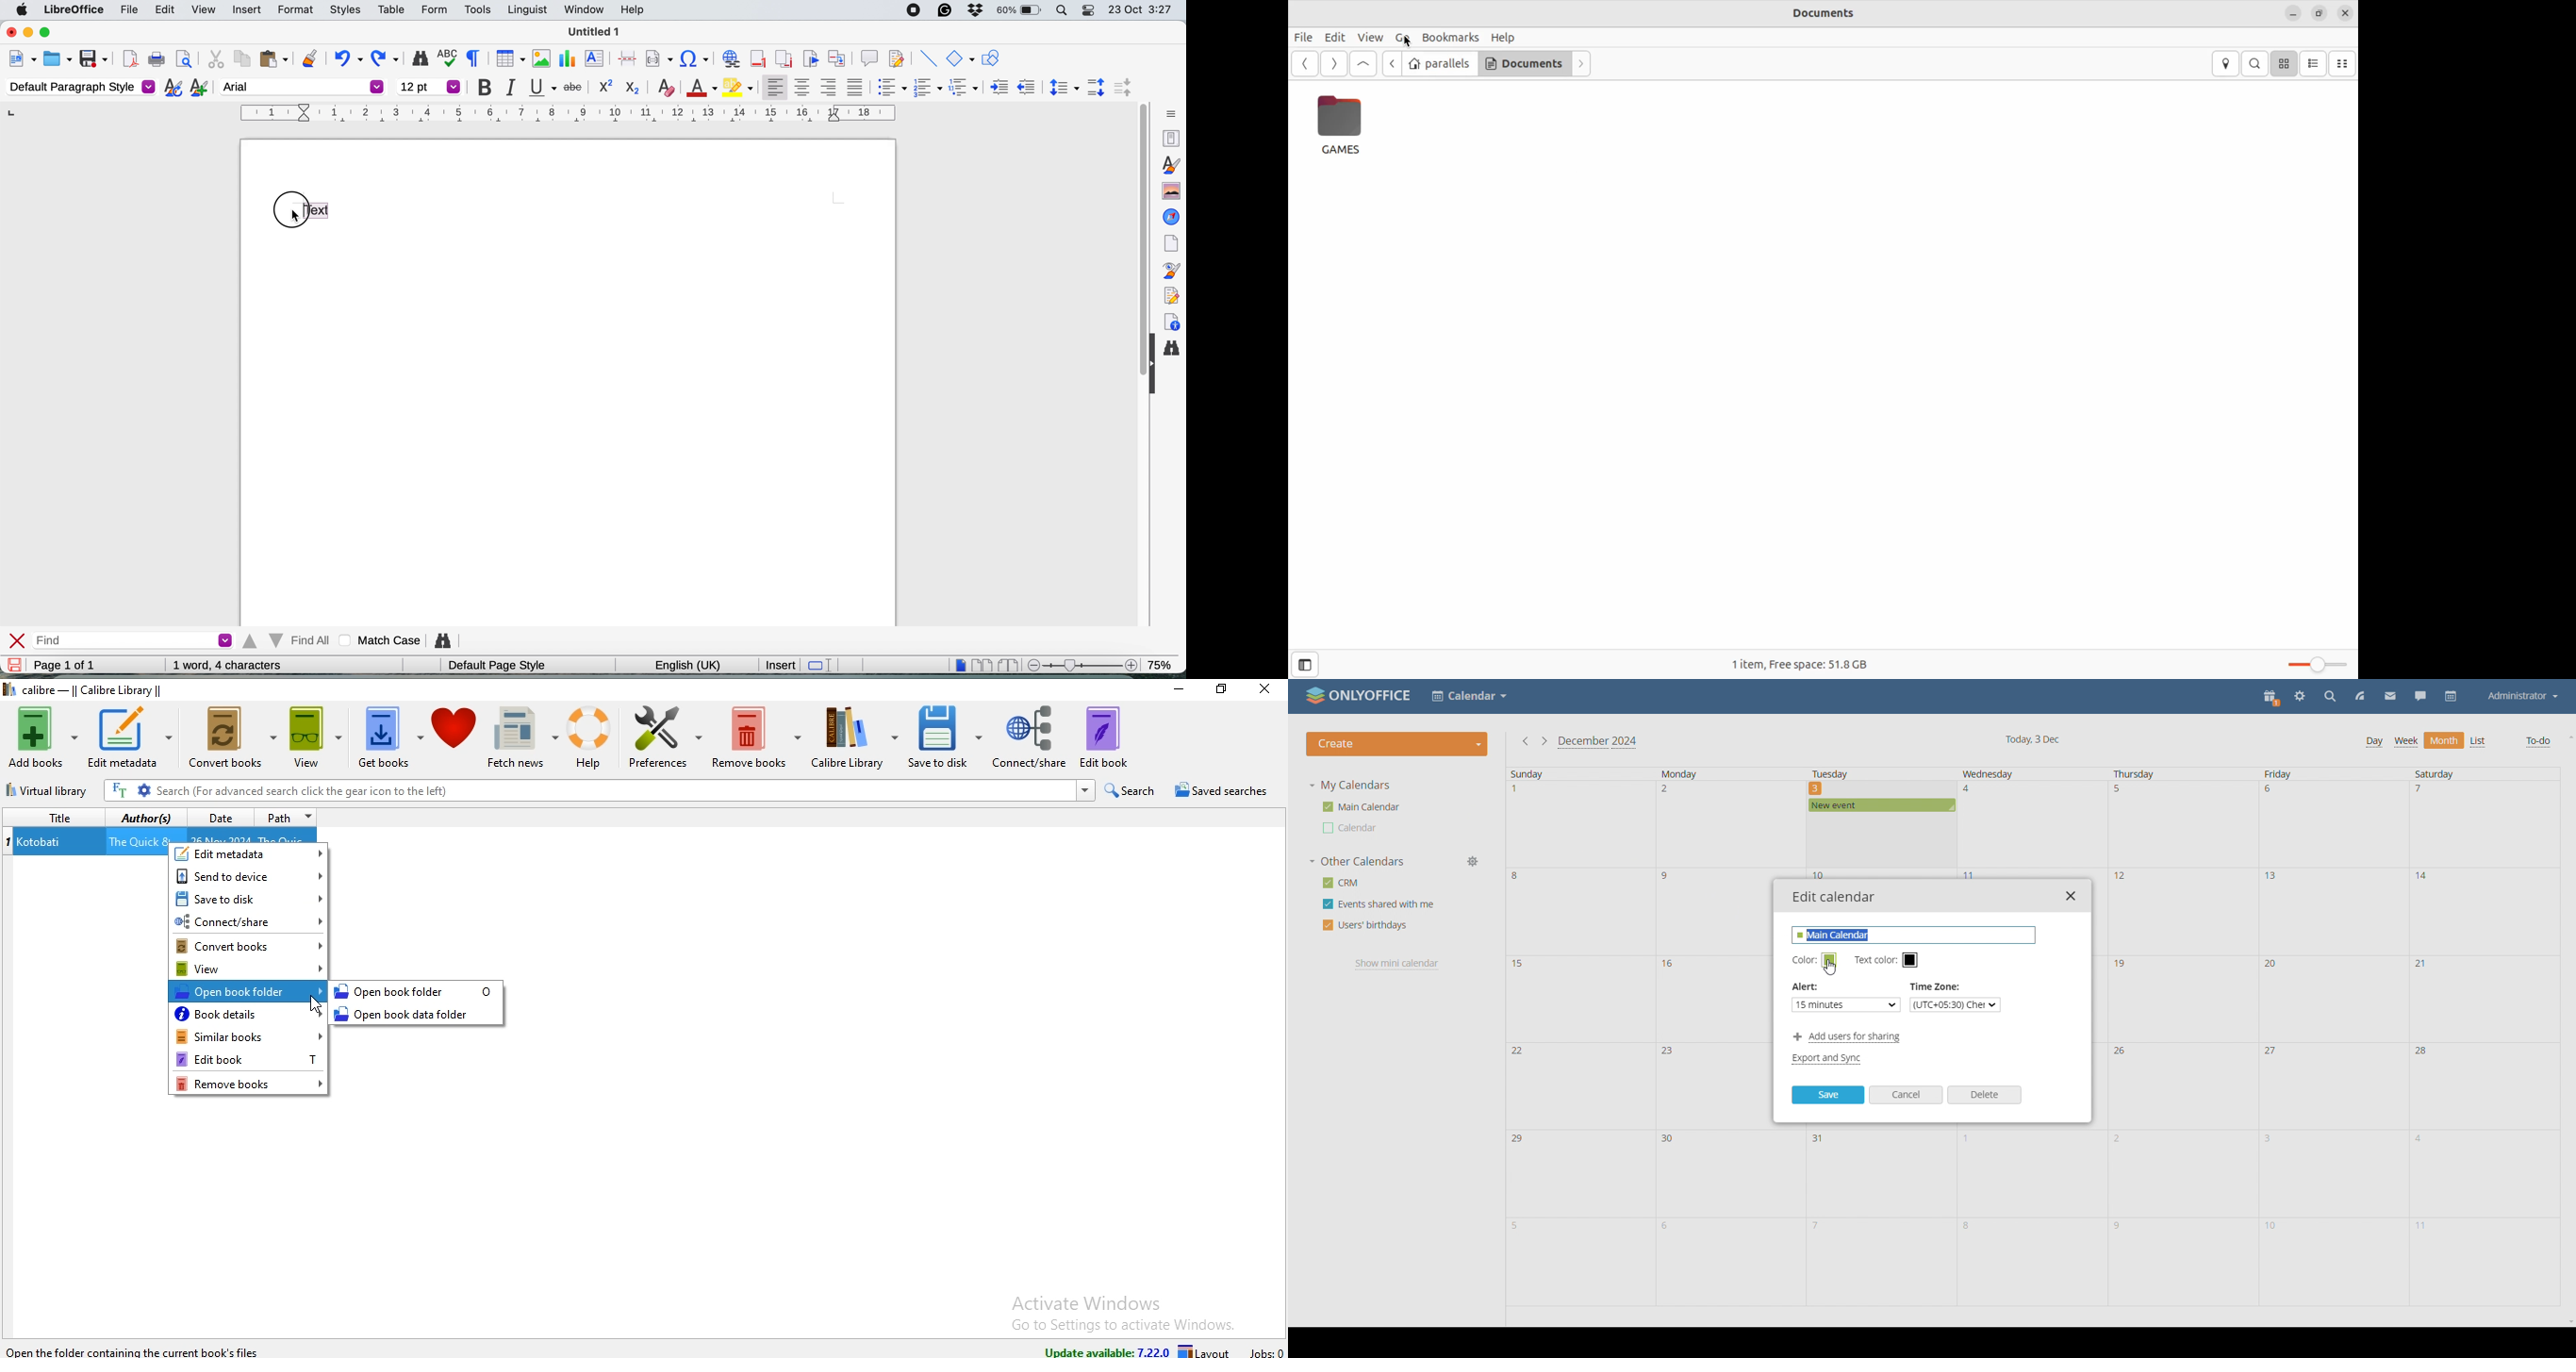 This screenshot has height=1372, width=2576. I want to click on toggle ordered list, so click(928, 89).